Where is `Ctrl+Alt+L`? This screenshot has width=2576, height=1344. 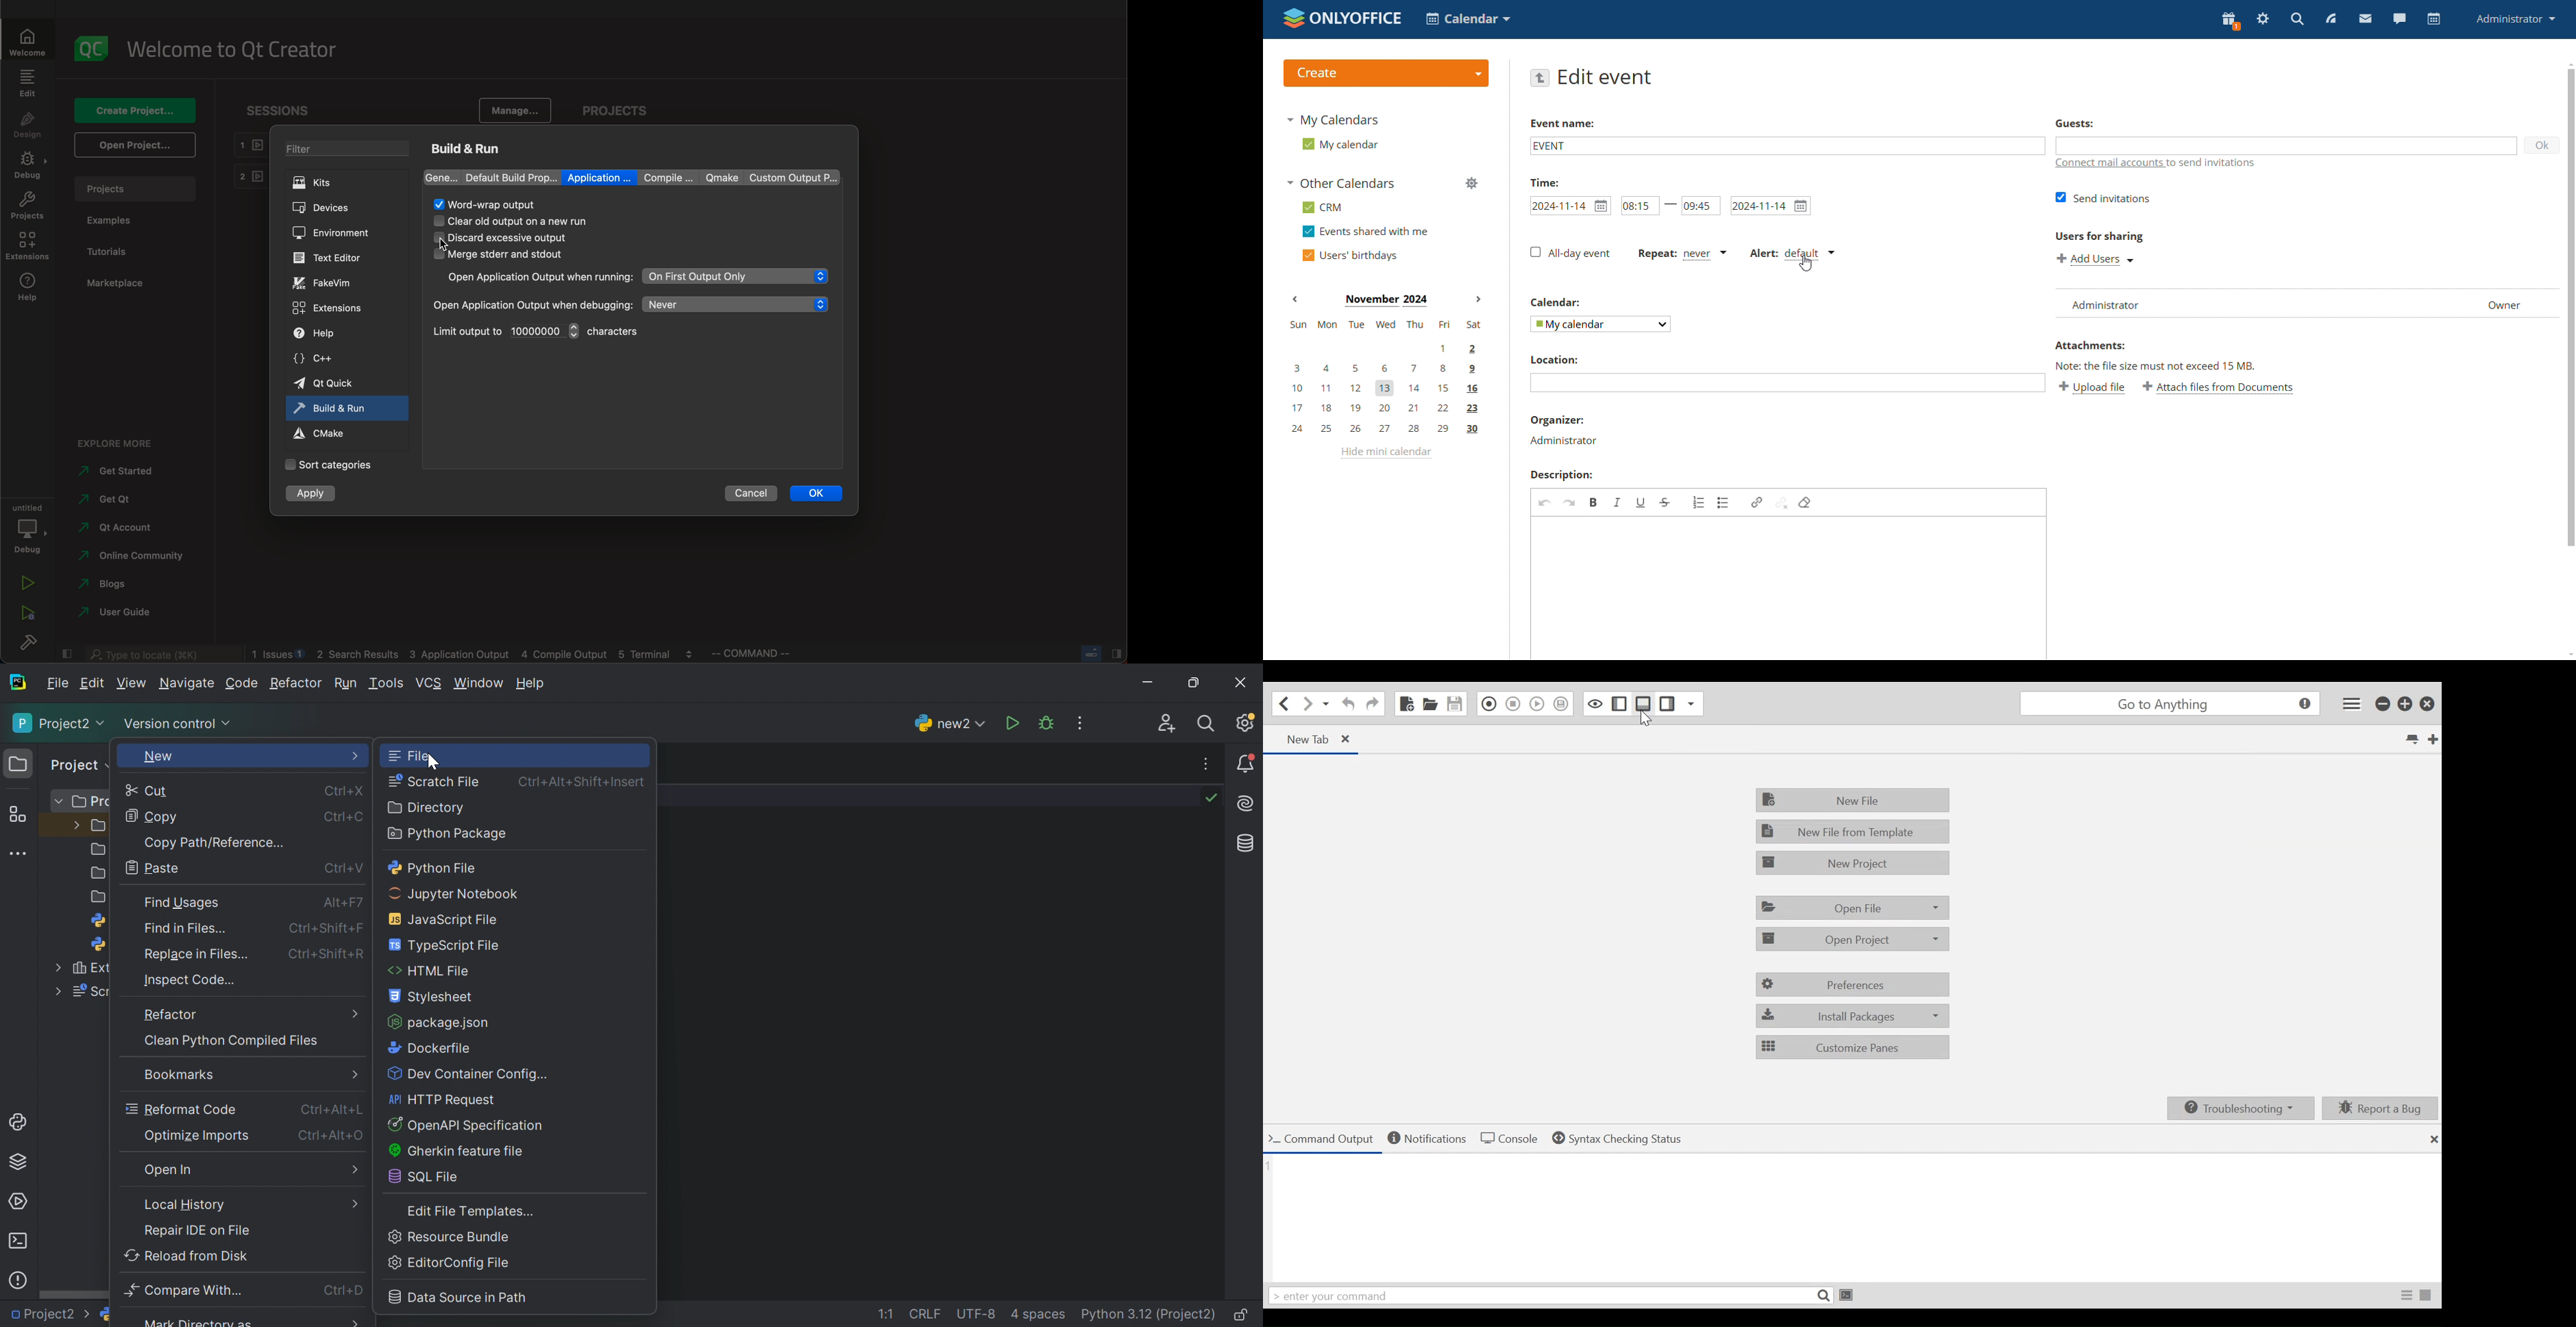
Ctrl+Alt+L is located at coordinates (334, 1110).